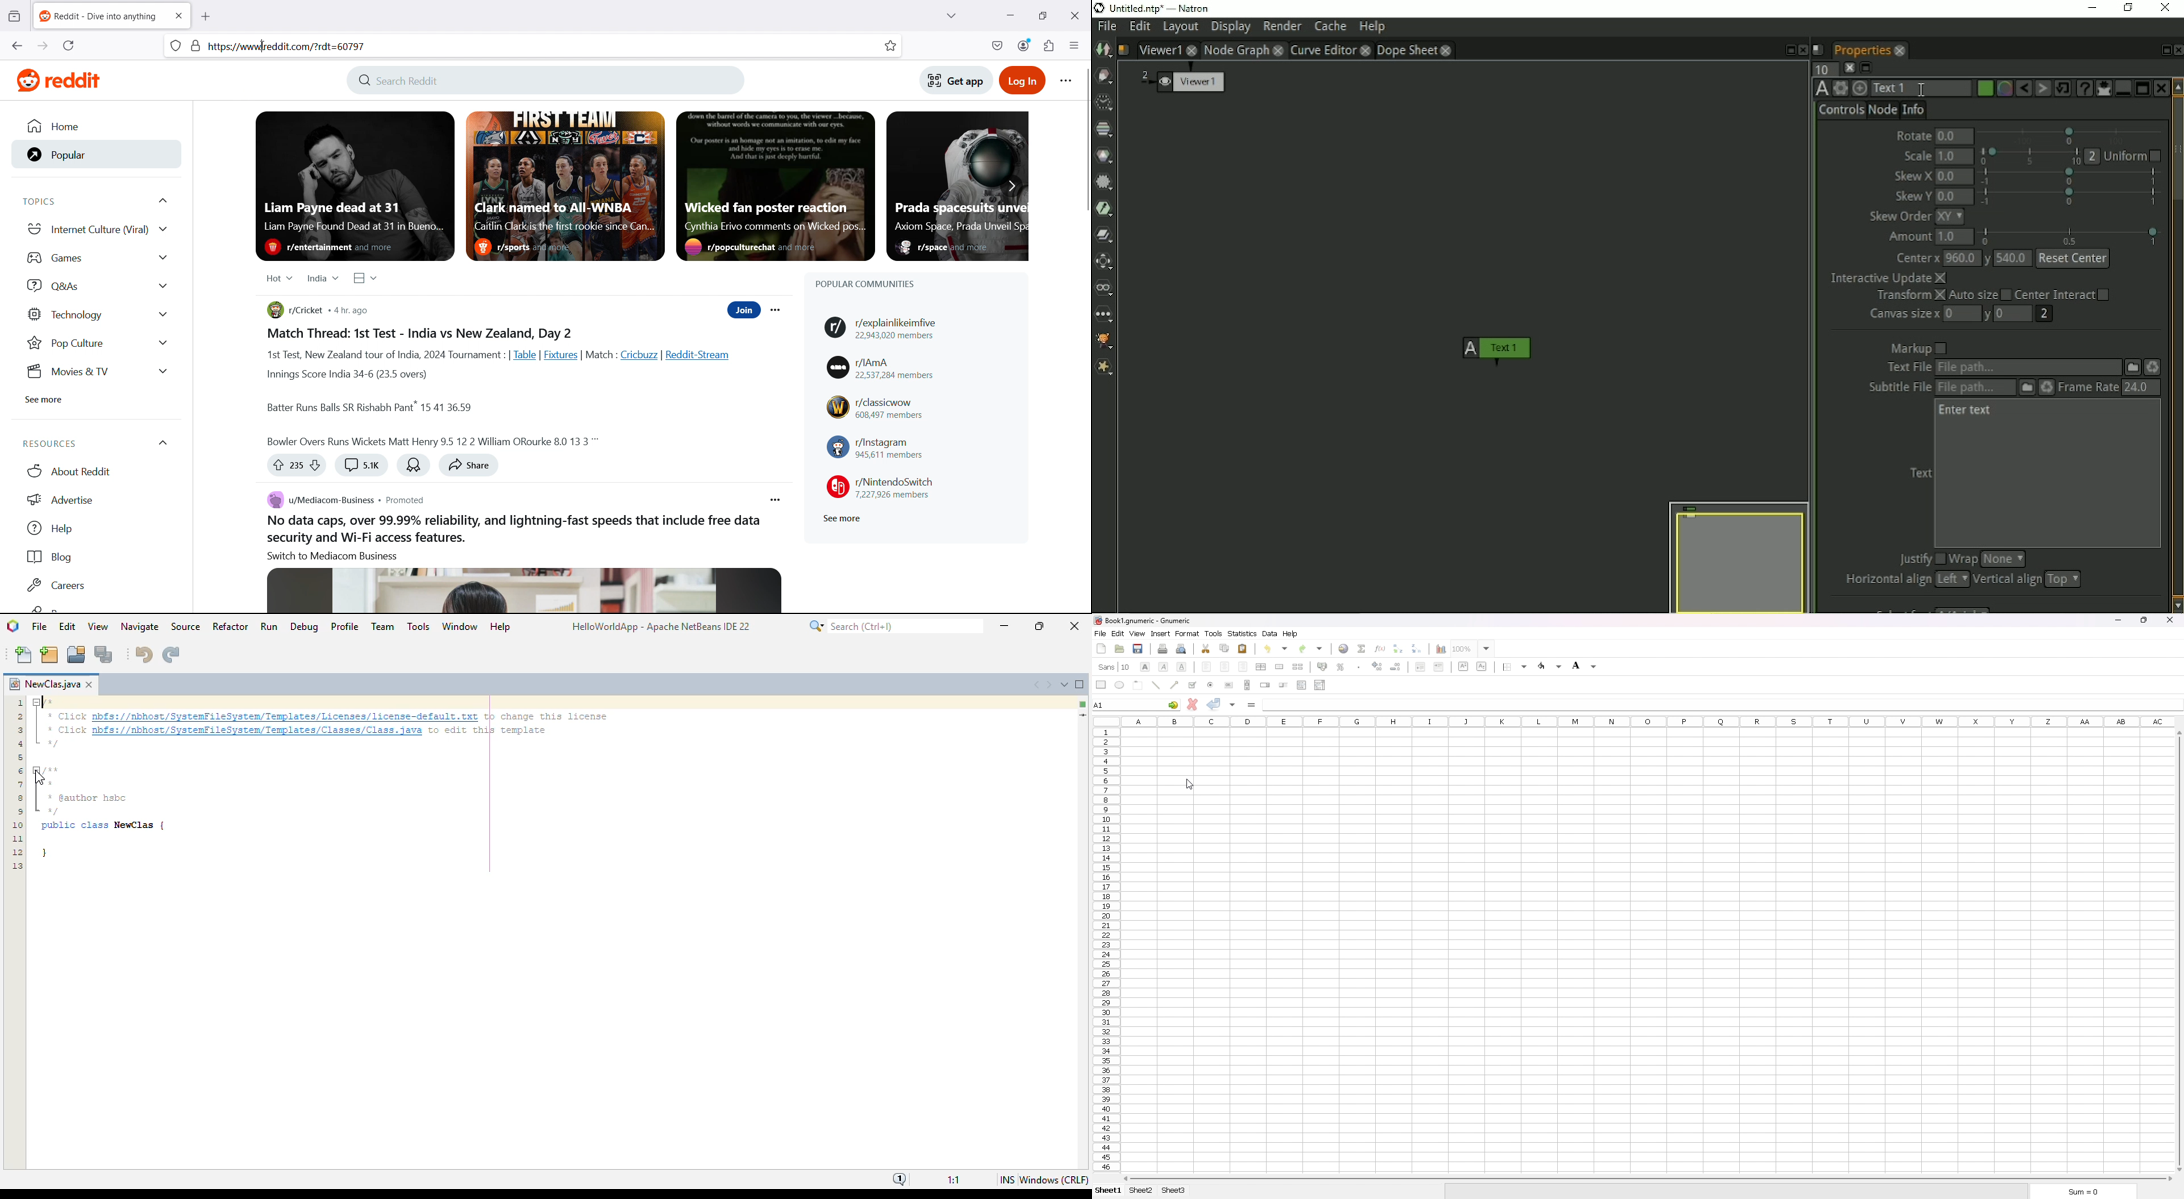  What do you see at coordinates (469, 466) in the screenshot?
I see `share` at bounding box center [469, 466].